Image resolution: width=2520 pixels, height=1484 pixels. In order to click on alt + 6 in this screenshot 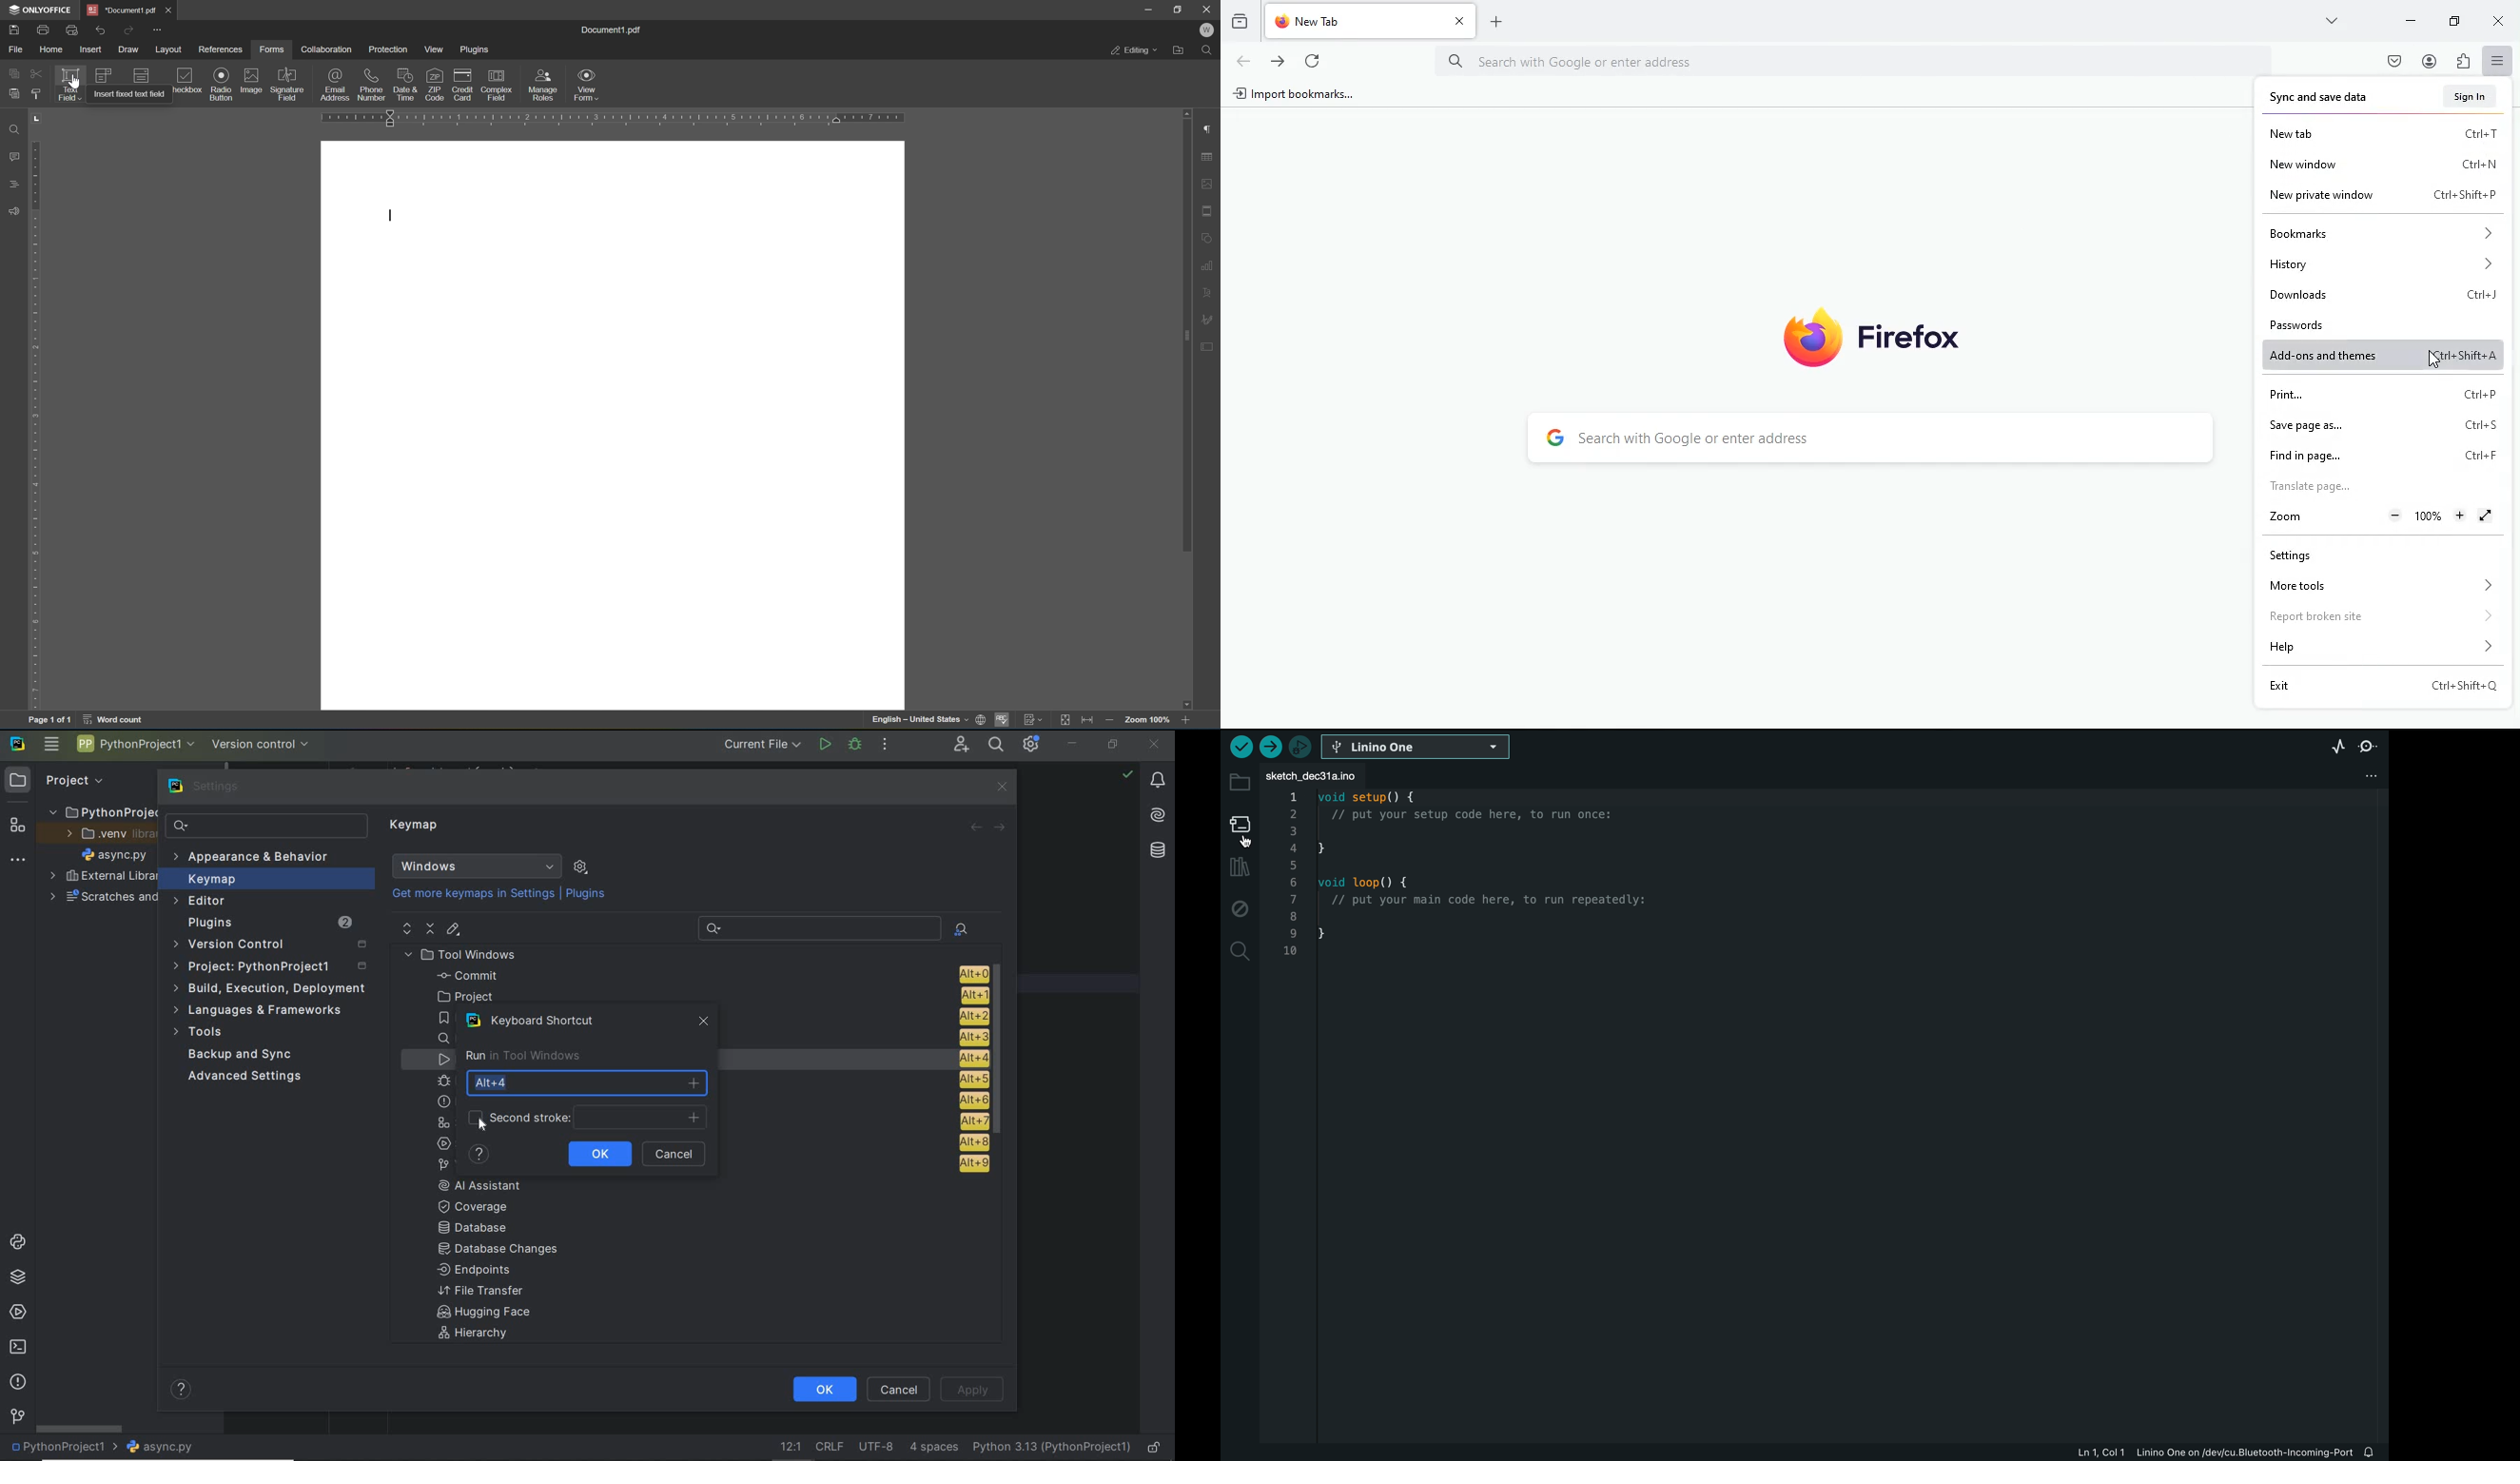, I will do `click(973, 1101)`.